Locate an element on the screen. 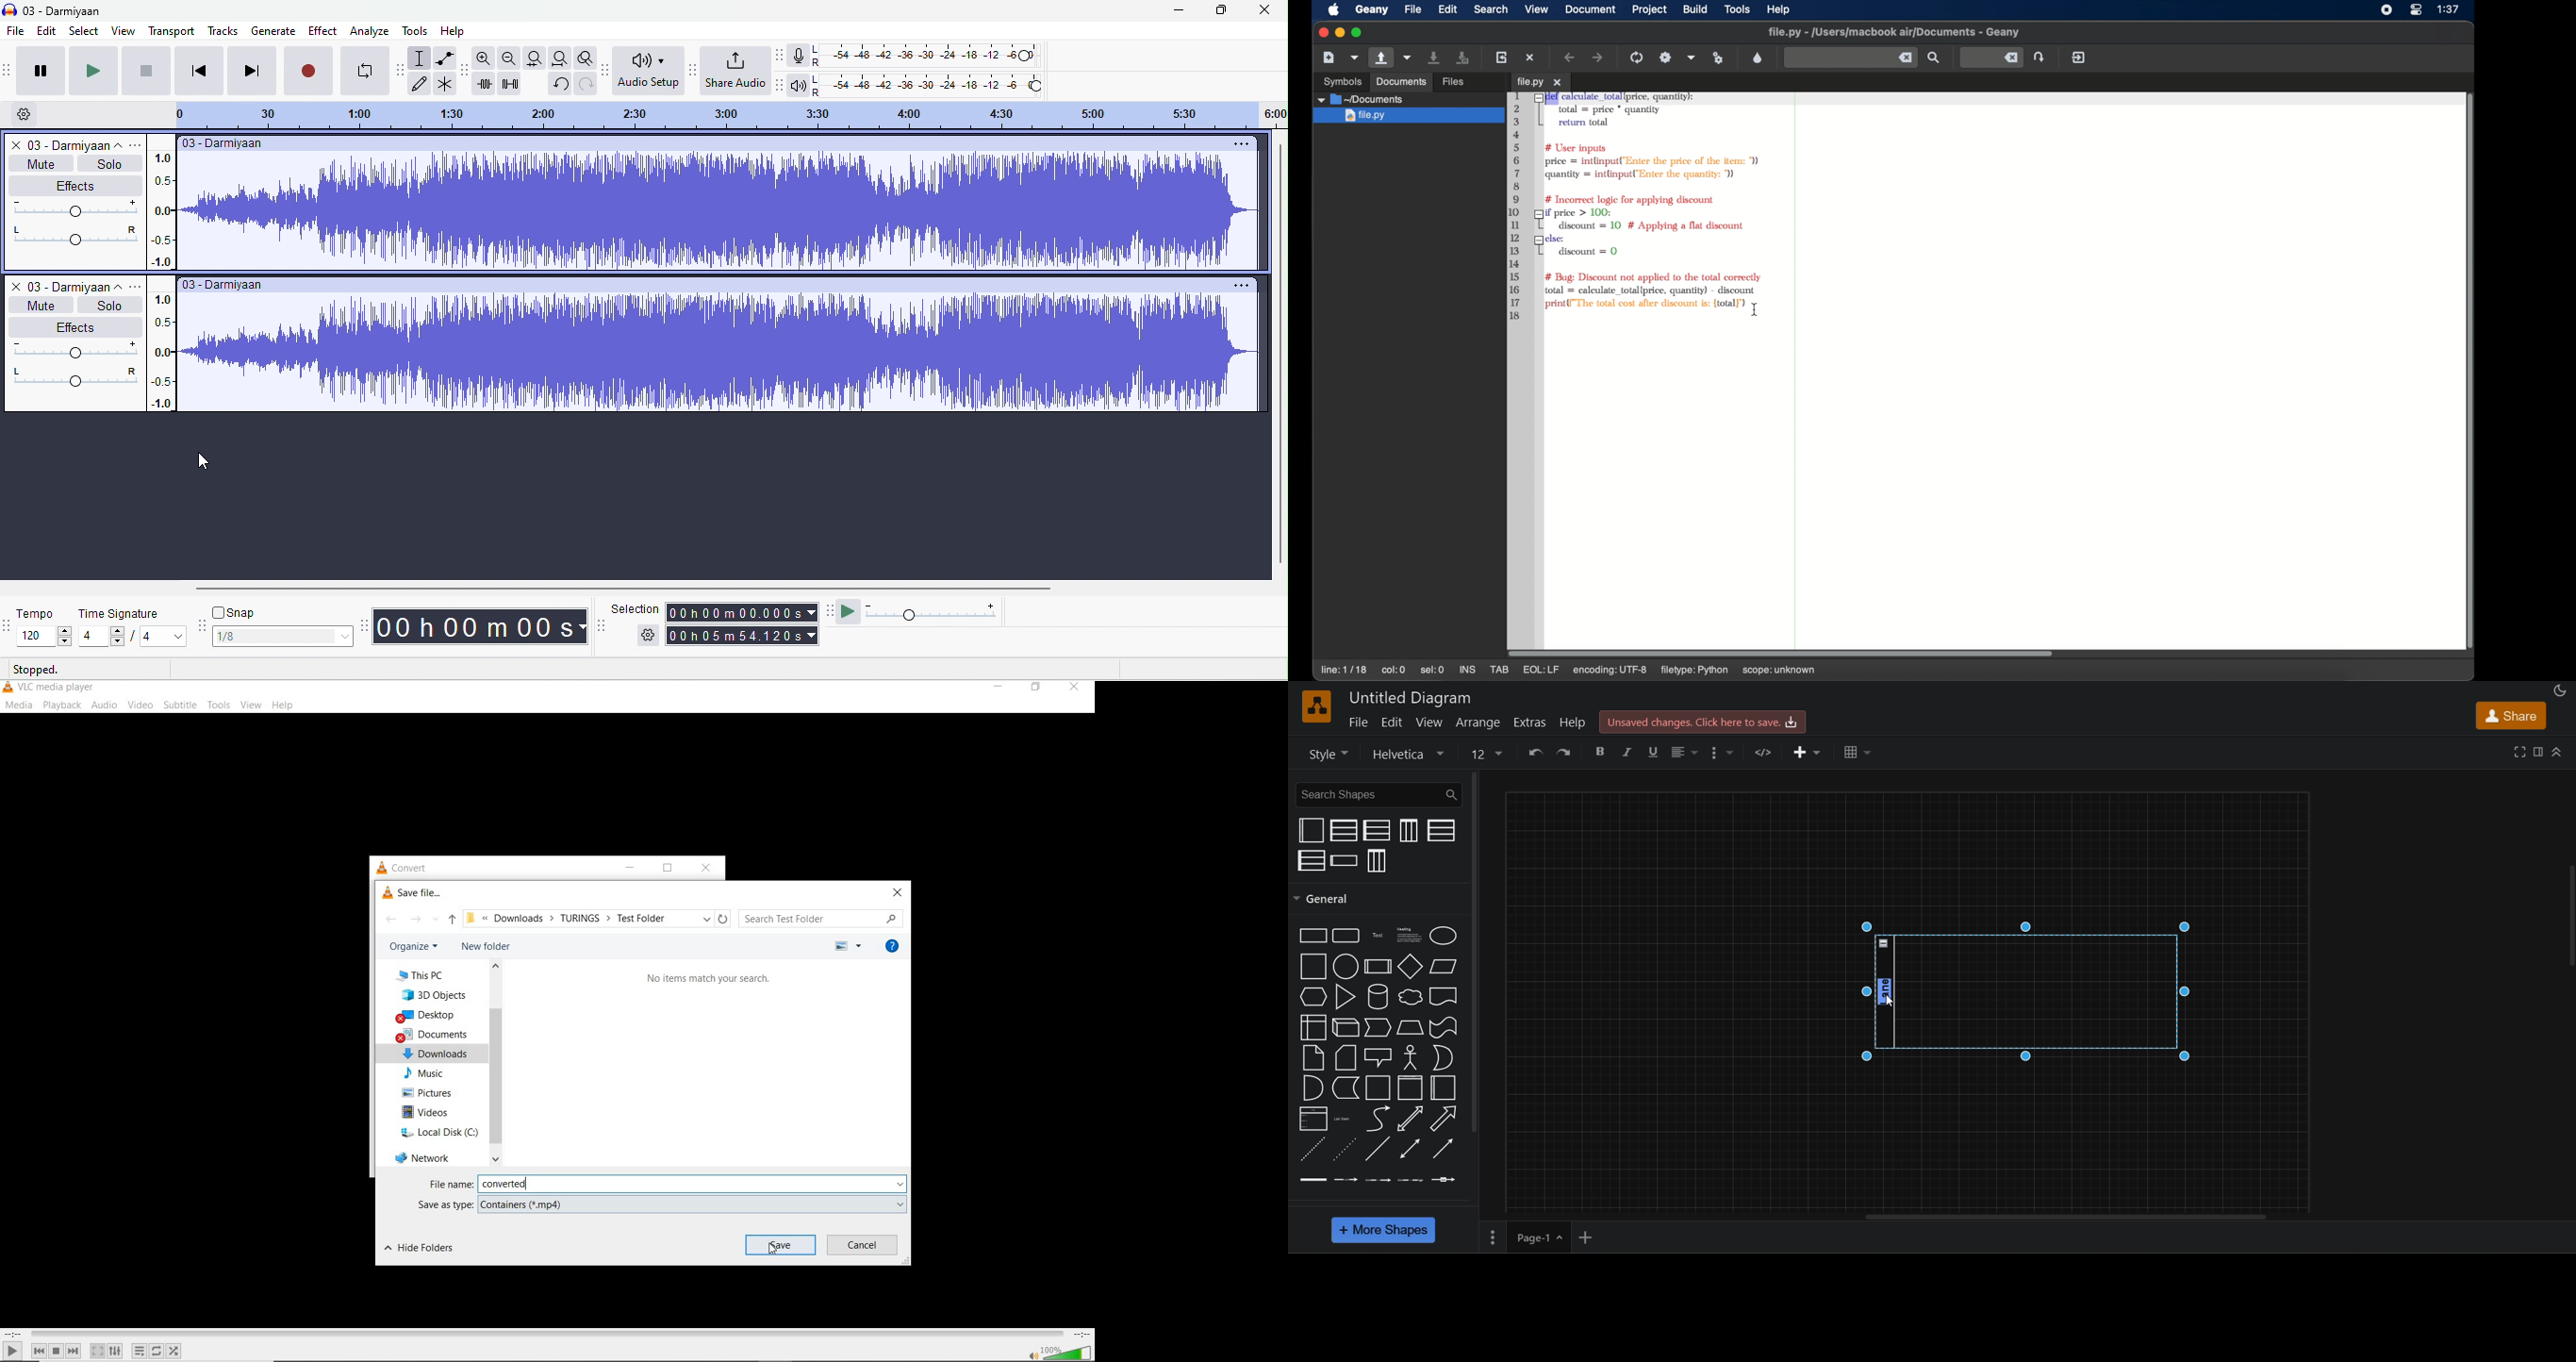 The image size is (2576, 1372). url is located at coordinates (1768, 752).